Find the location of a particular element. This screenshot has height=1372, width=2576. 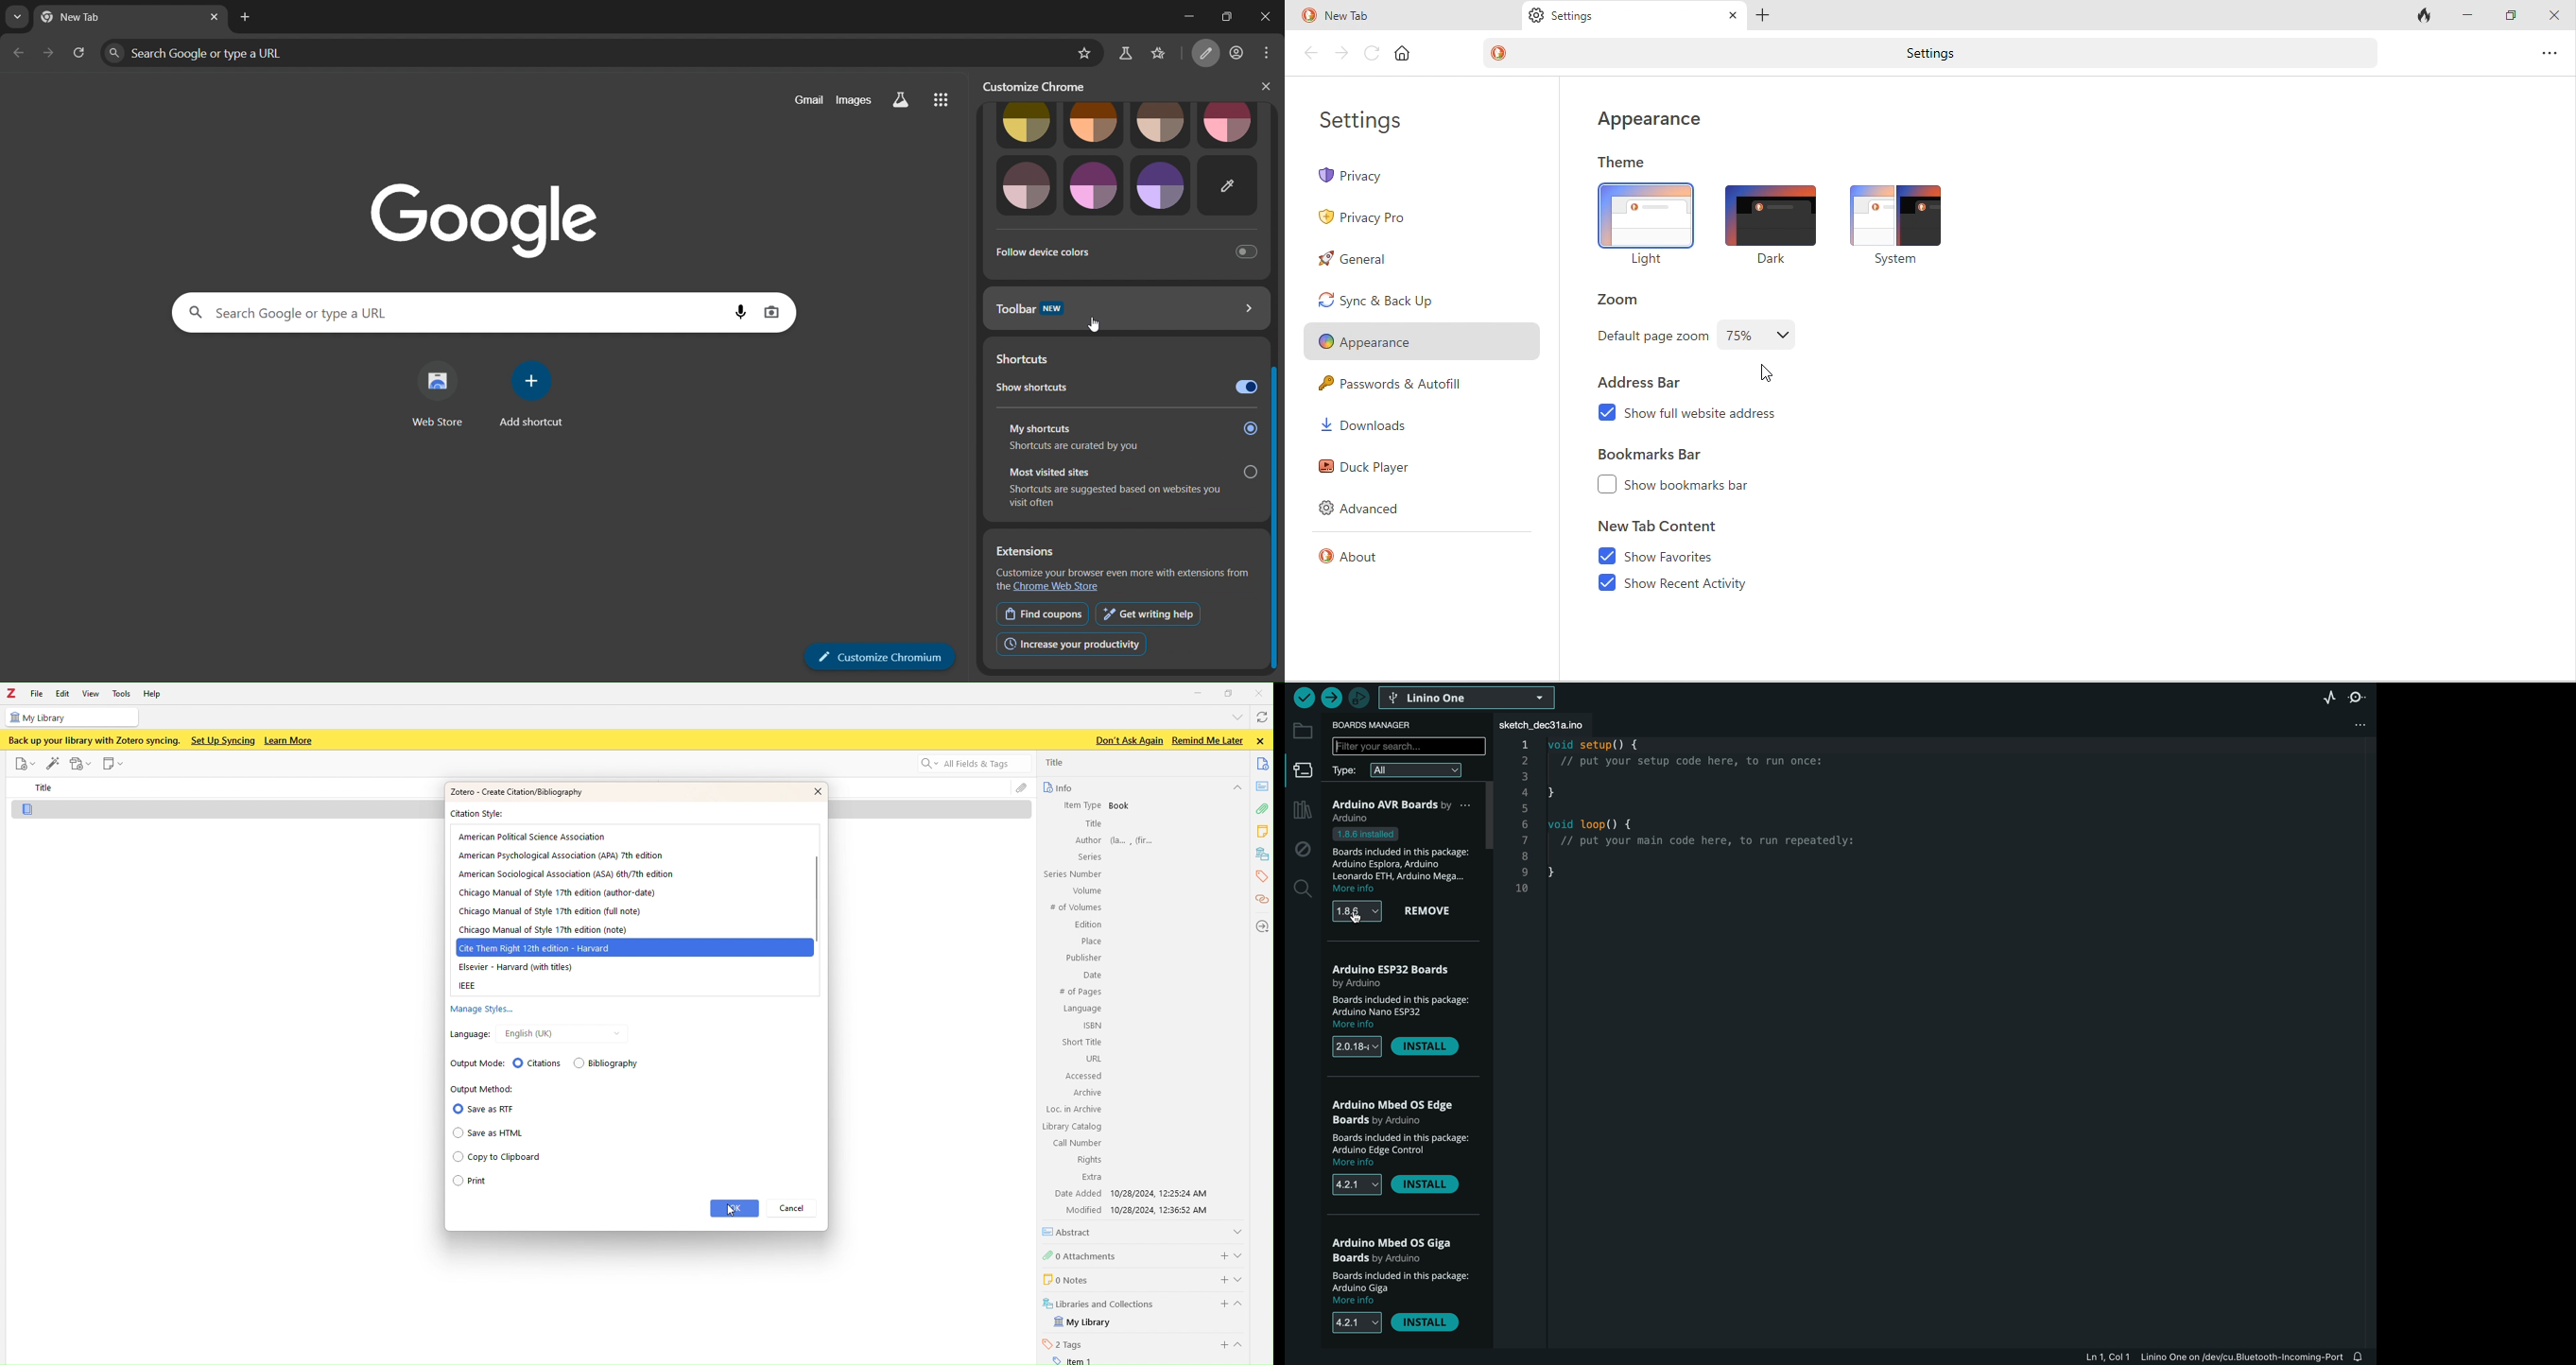

cancel is located at coordinates (795, 1208).